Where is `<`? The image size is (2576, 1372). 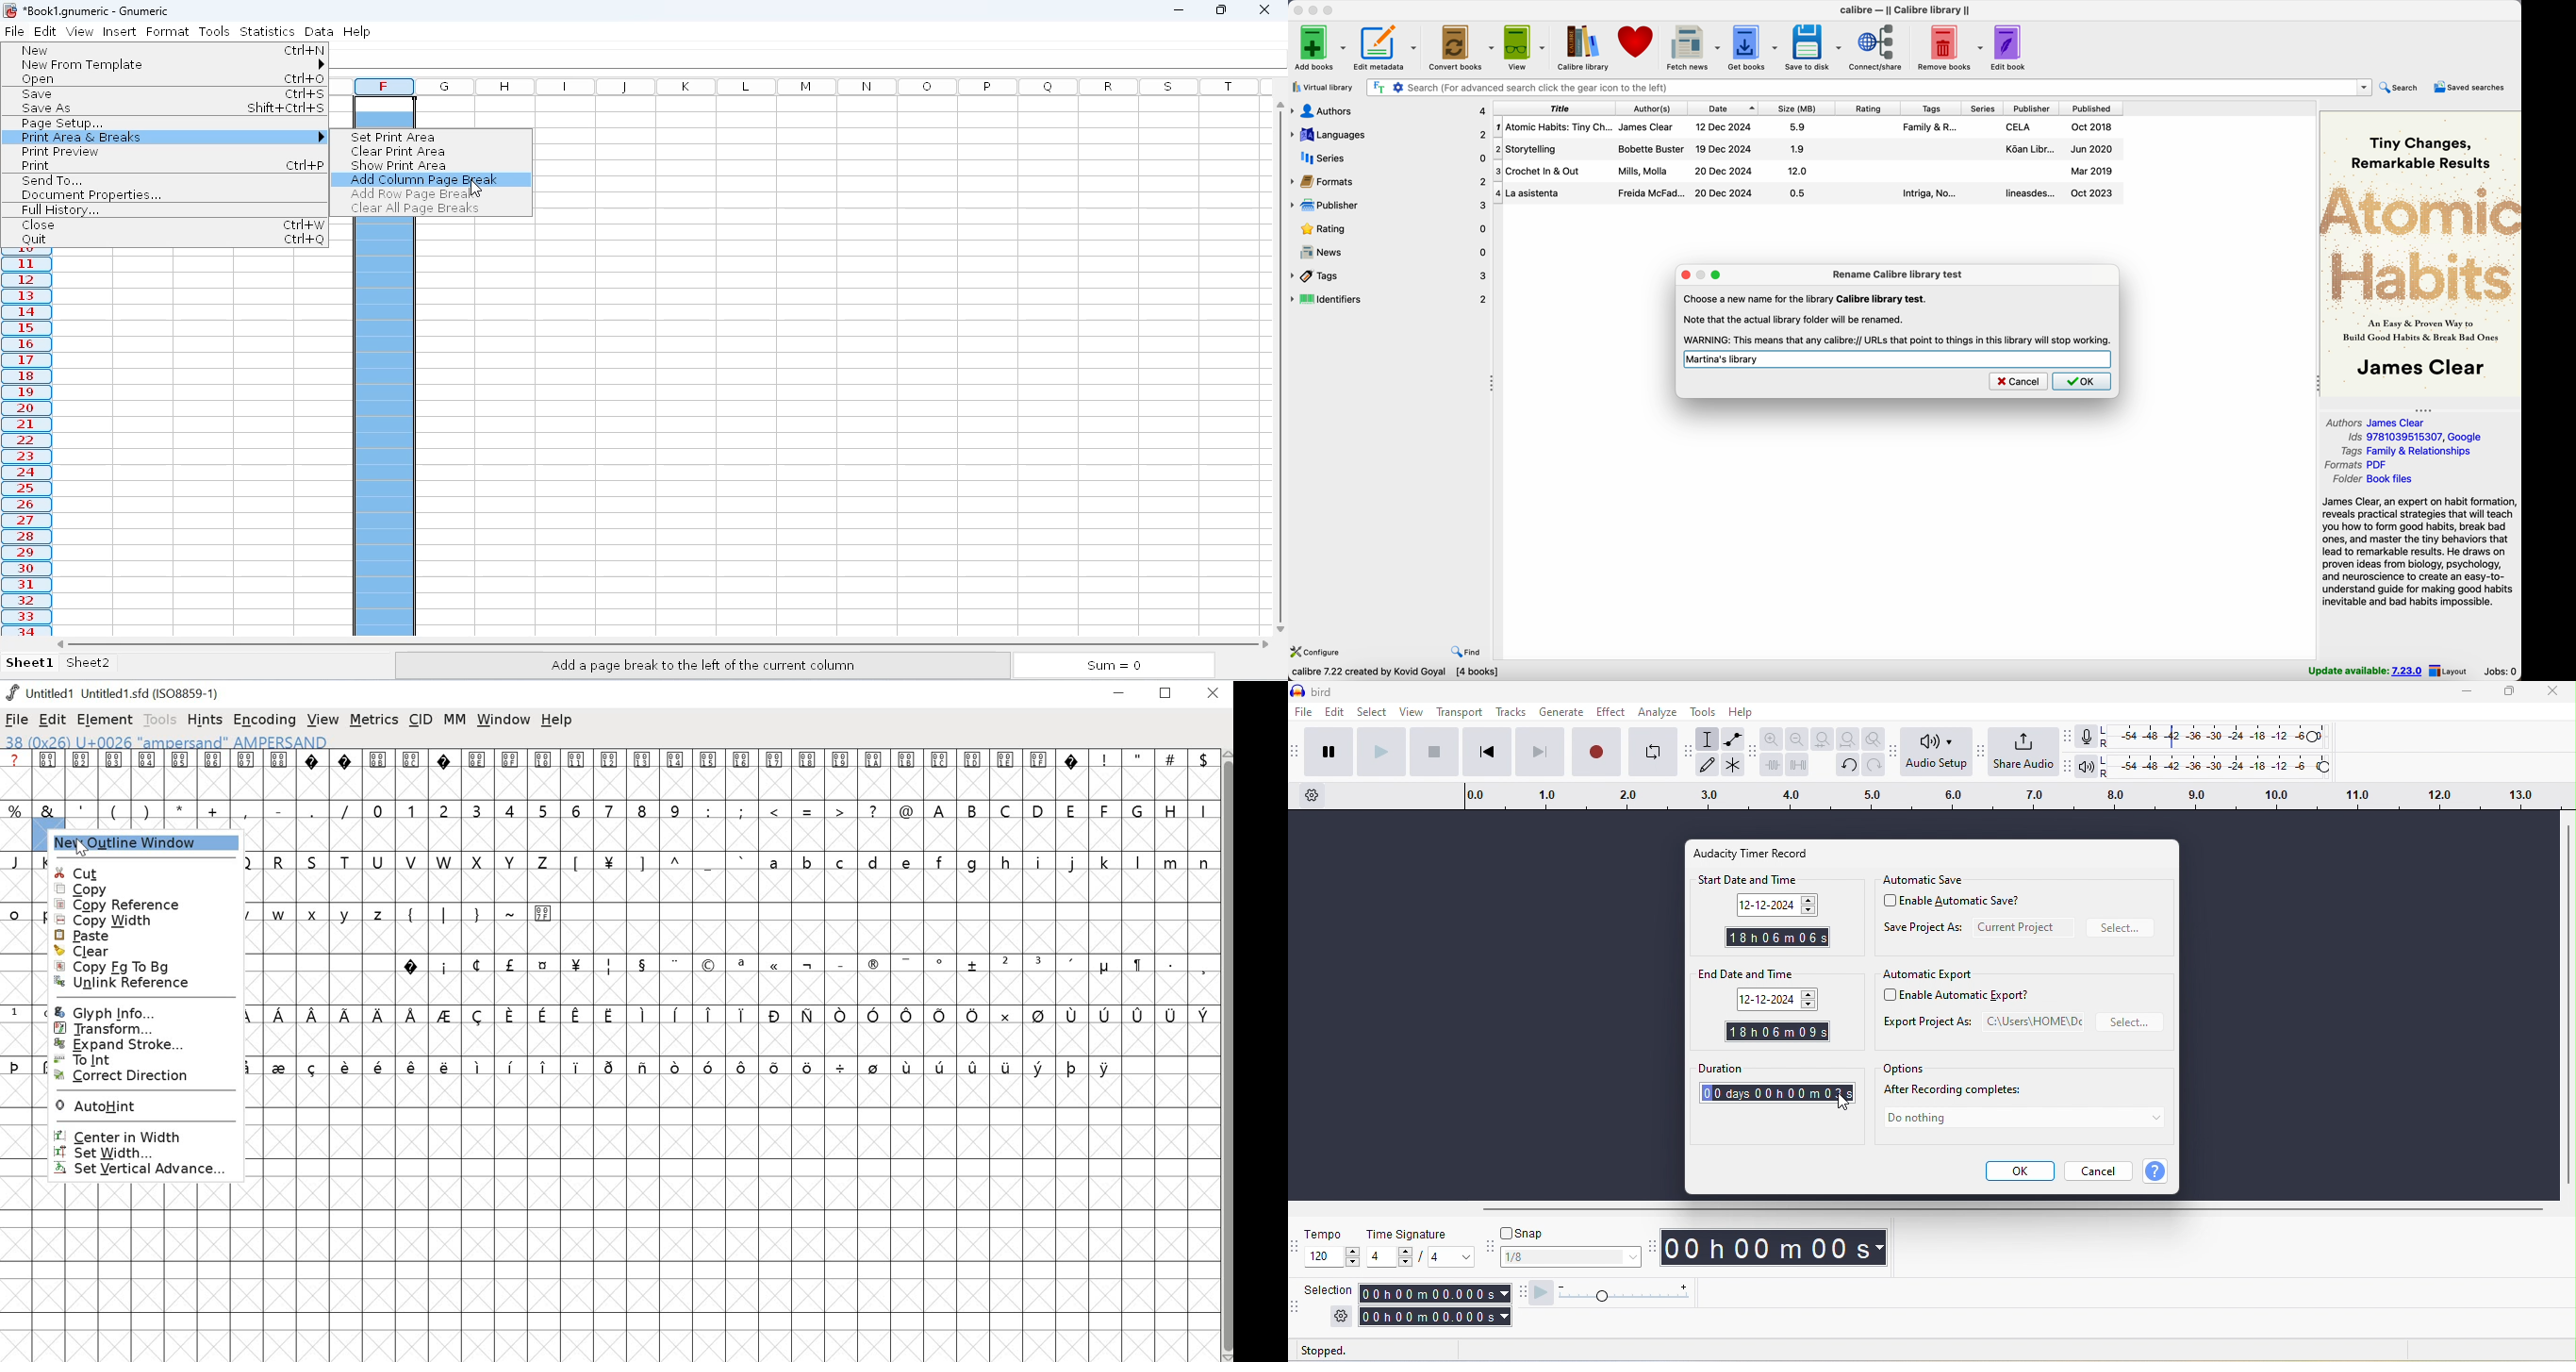 < is located at coordinates (776, 810).